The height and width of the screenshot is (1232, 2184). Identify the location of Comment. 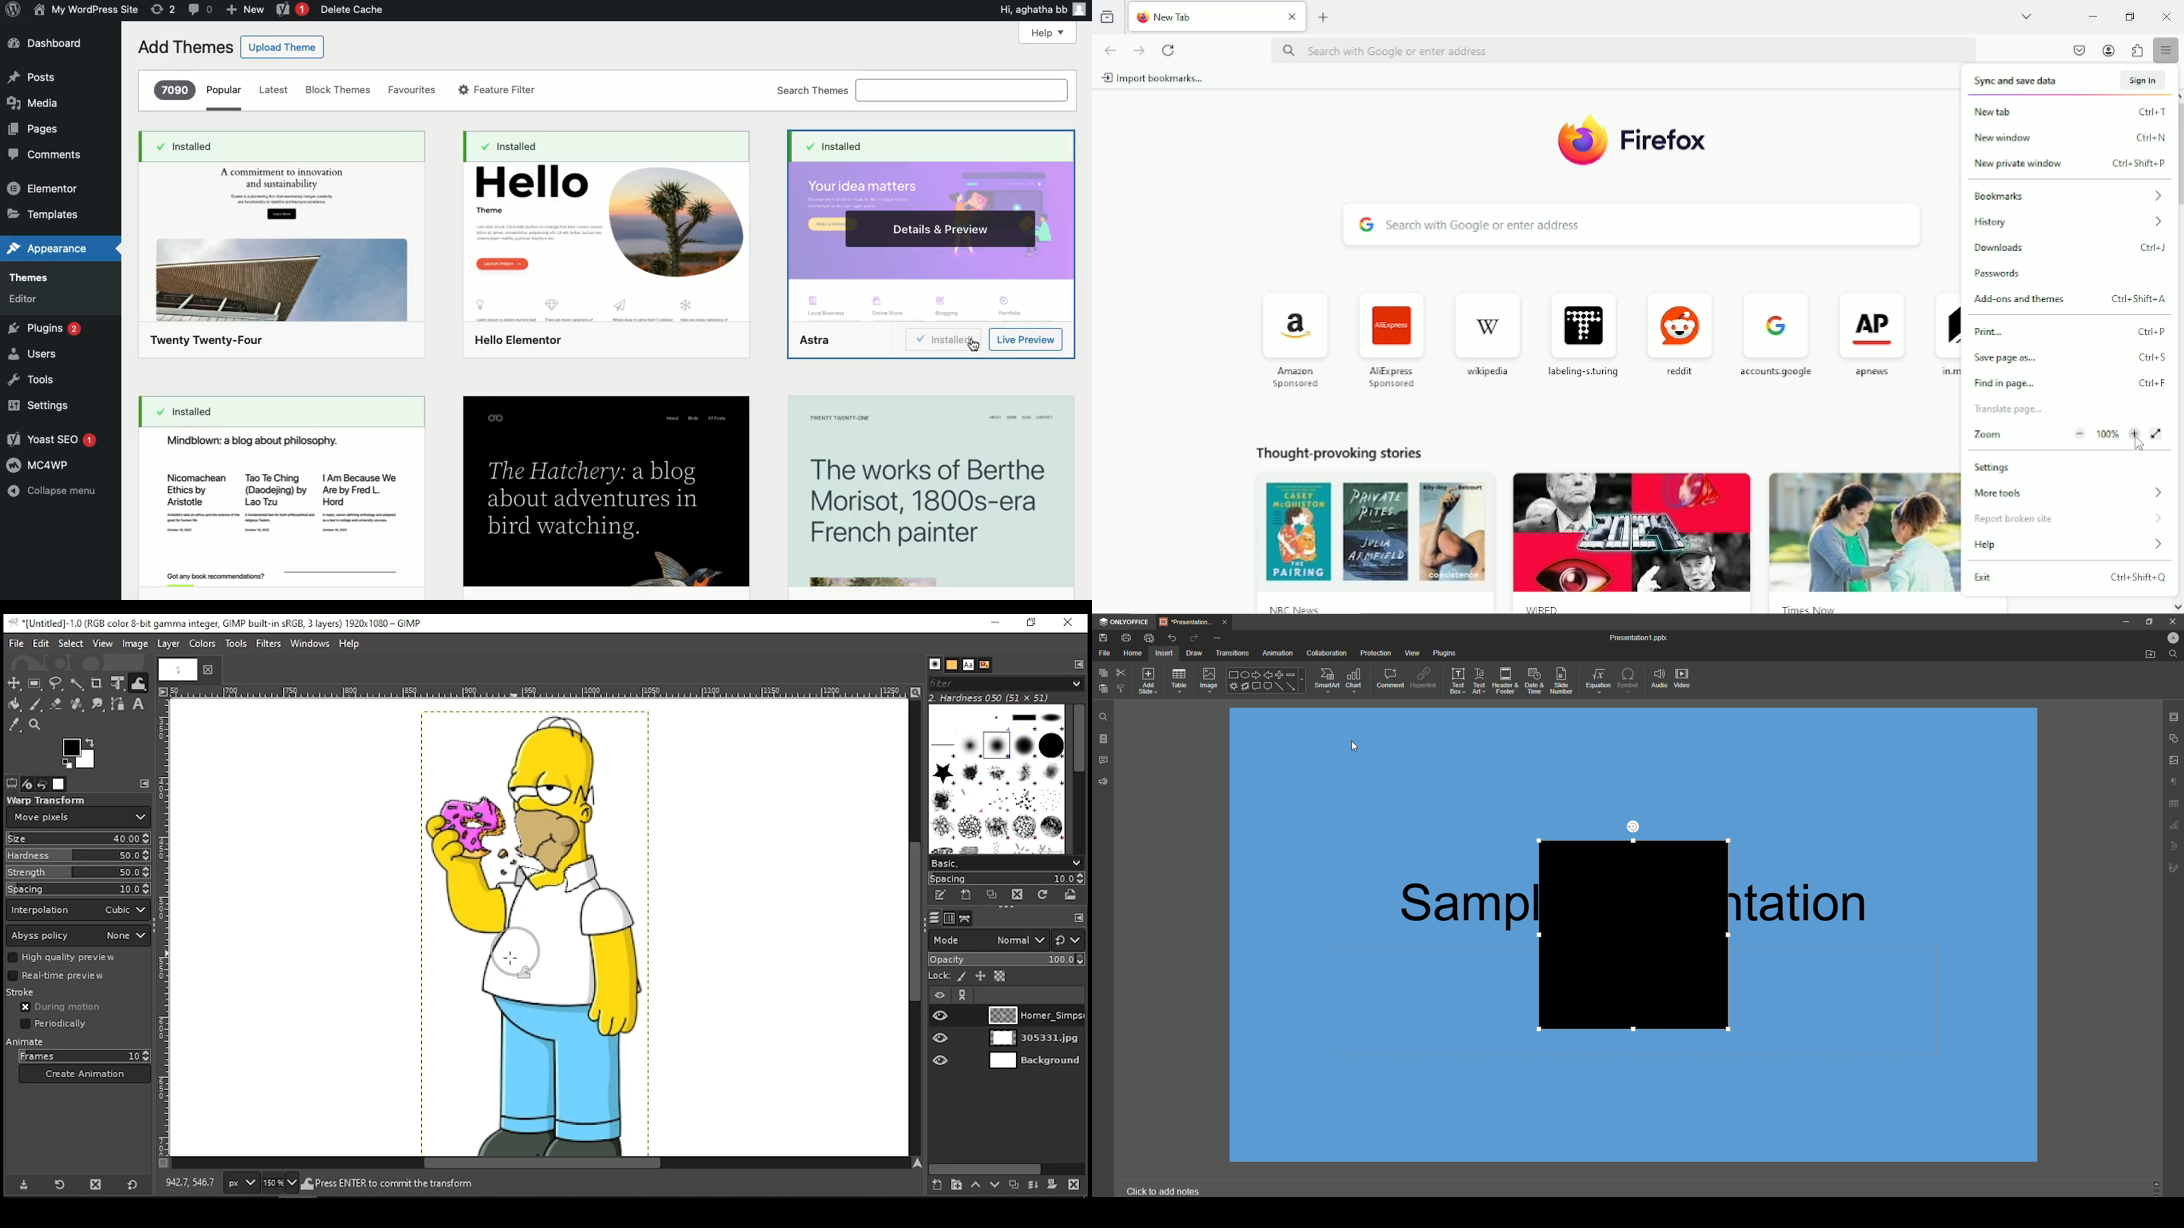
(201, 9).